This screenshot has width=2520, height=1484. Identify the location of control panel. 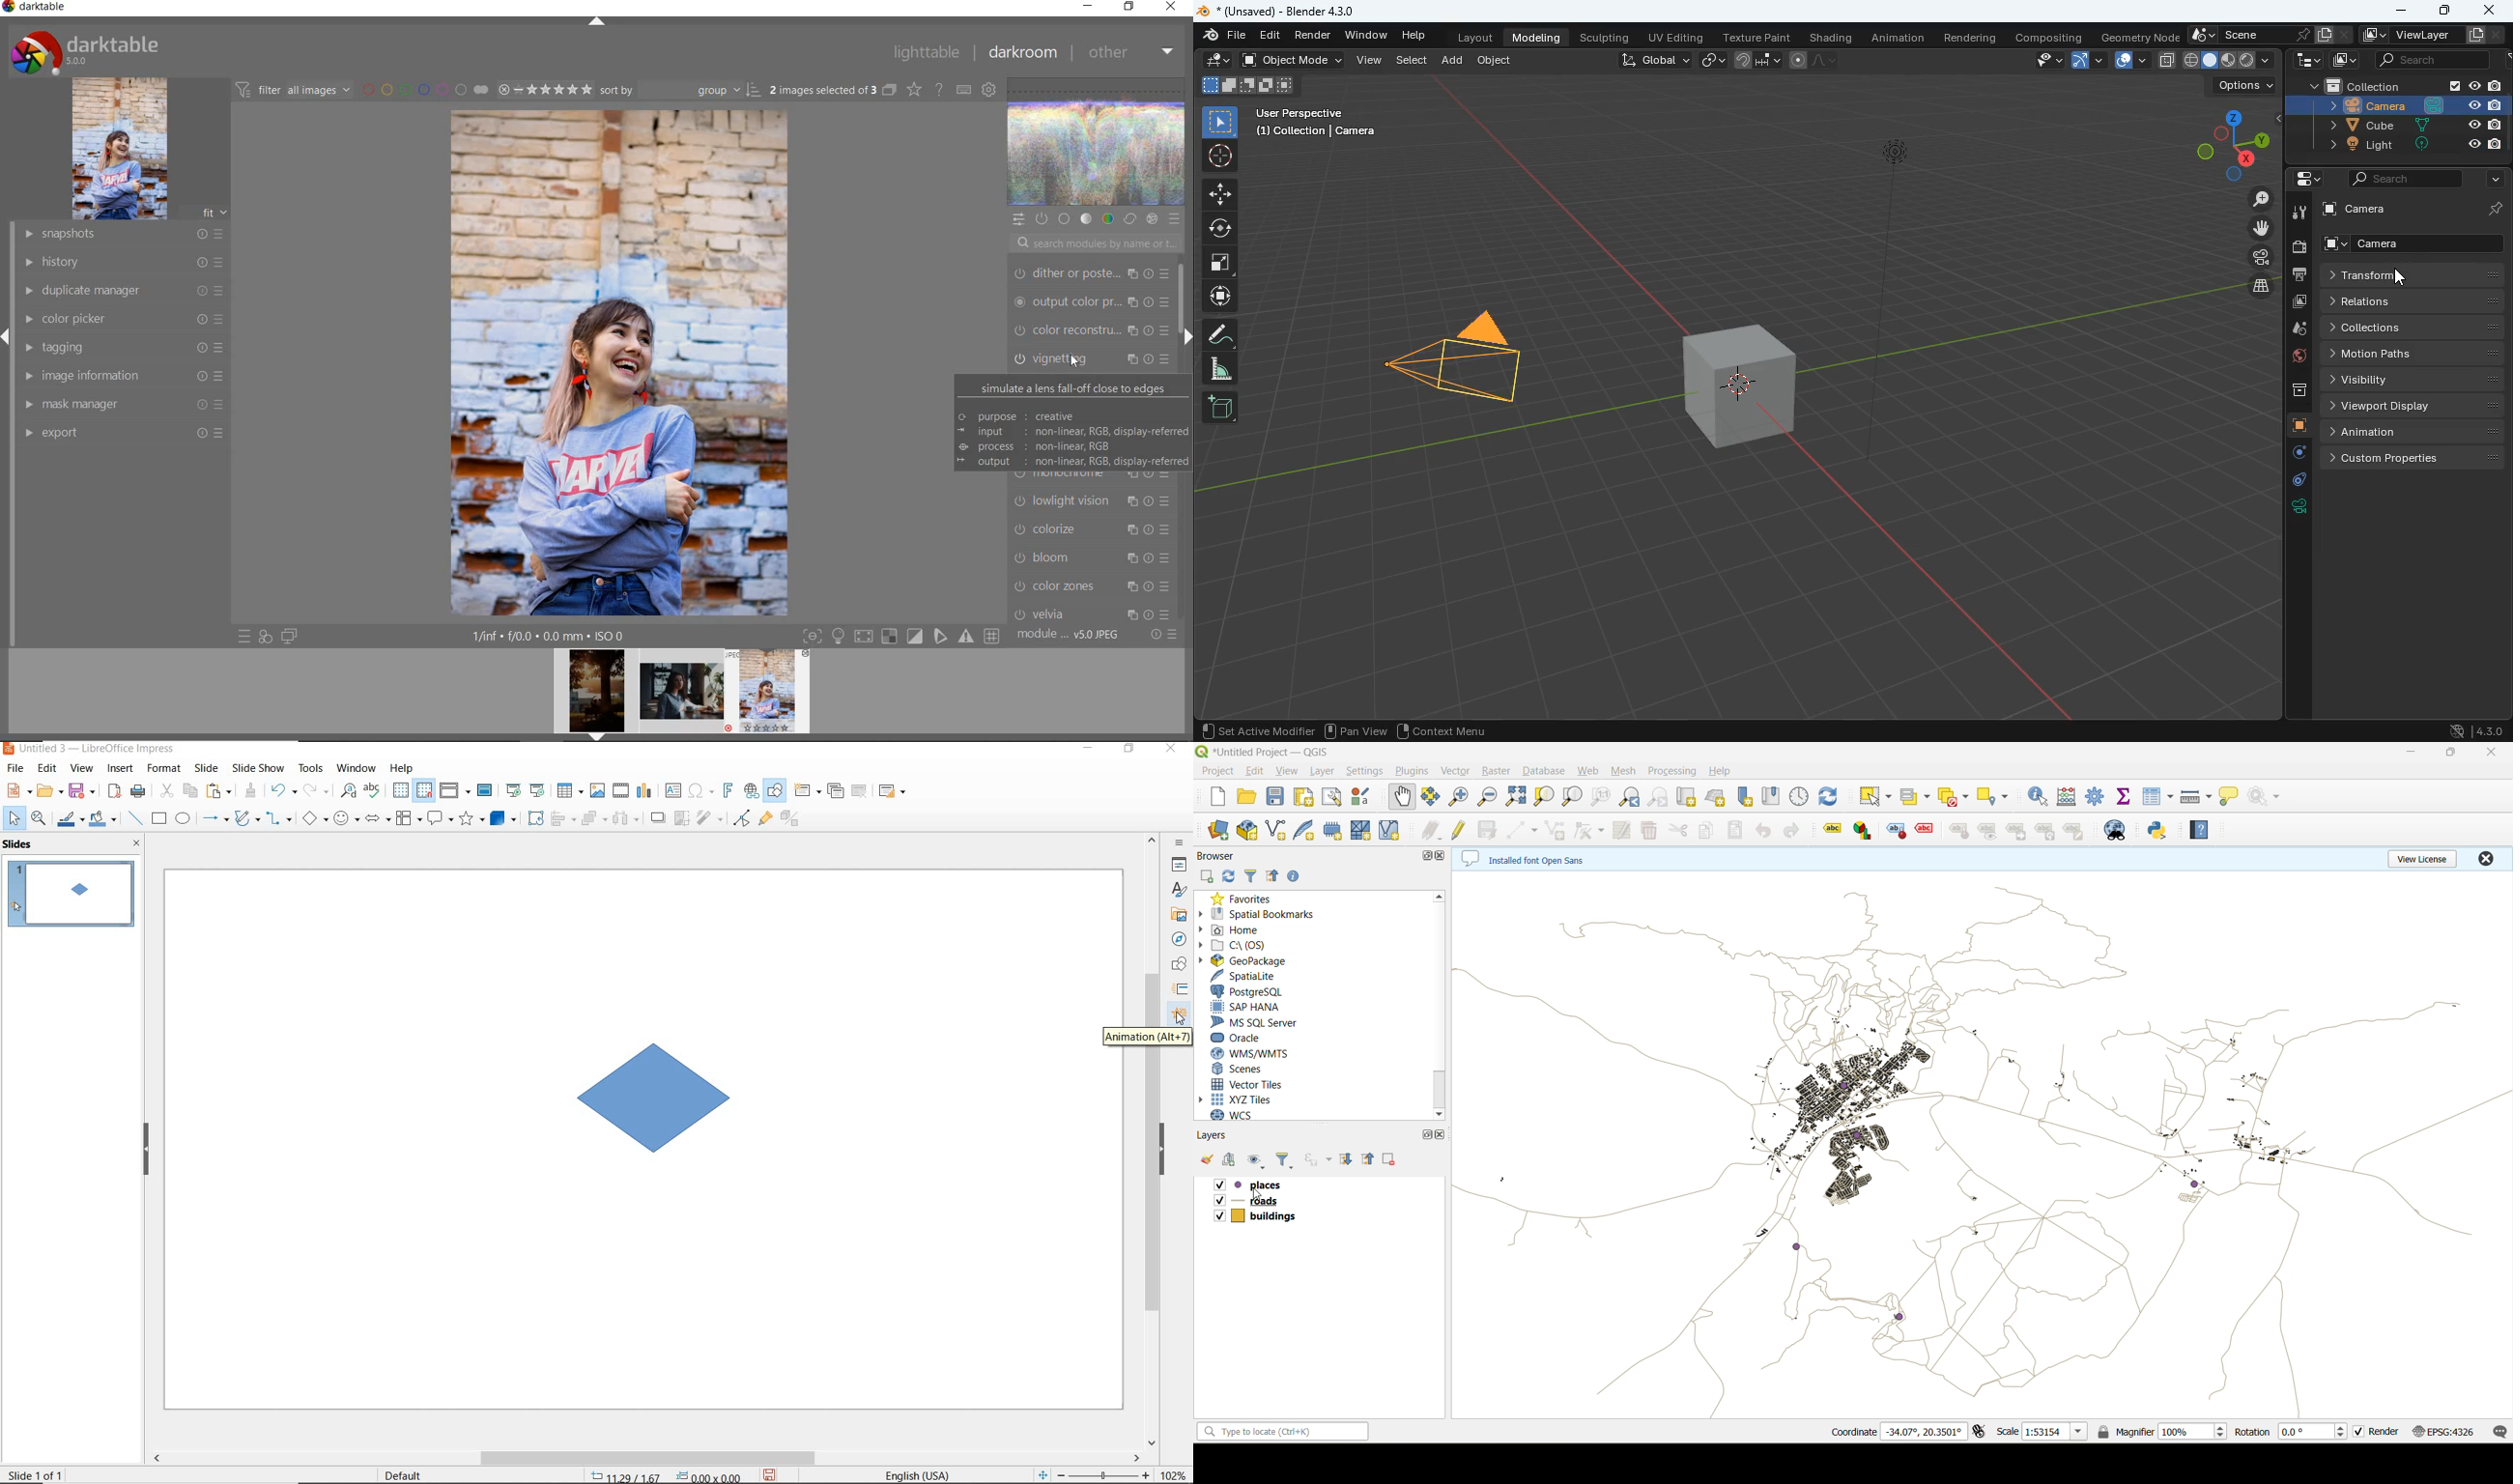
(1802, 794).